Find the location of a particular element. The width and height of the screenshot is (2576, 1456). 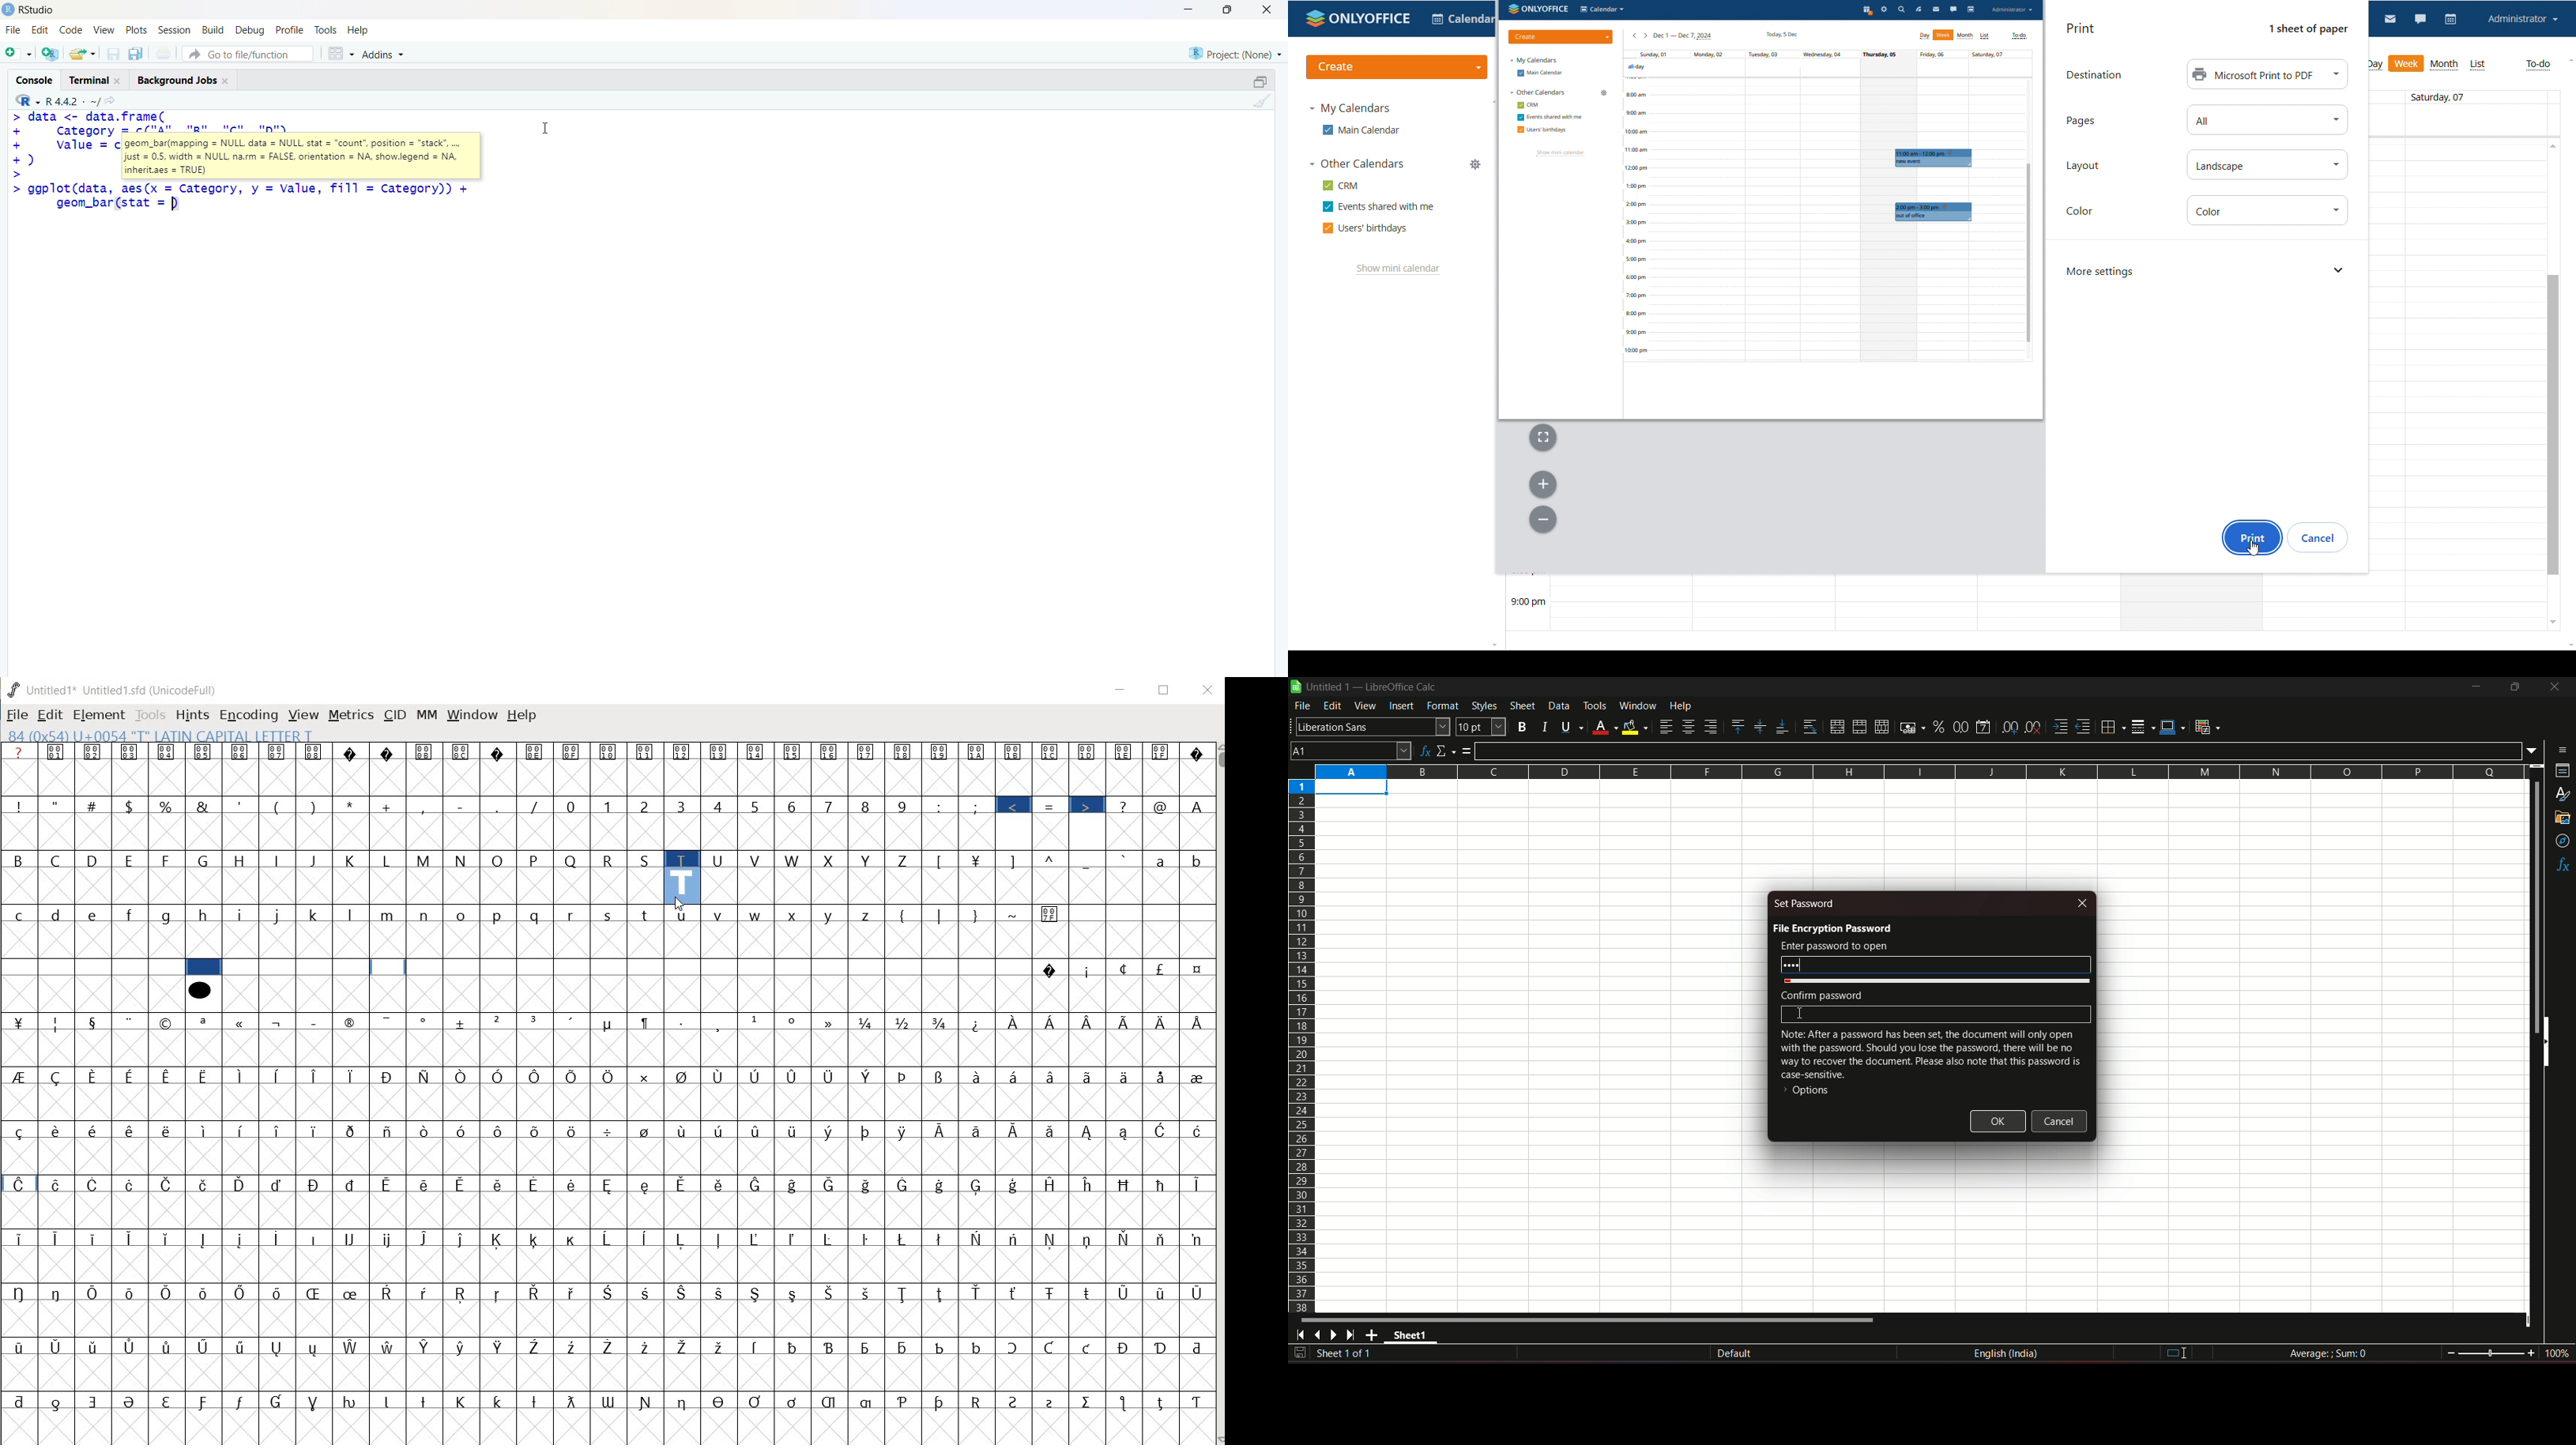

Symbol is located at coordinates (1091, 1185).